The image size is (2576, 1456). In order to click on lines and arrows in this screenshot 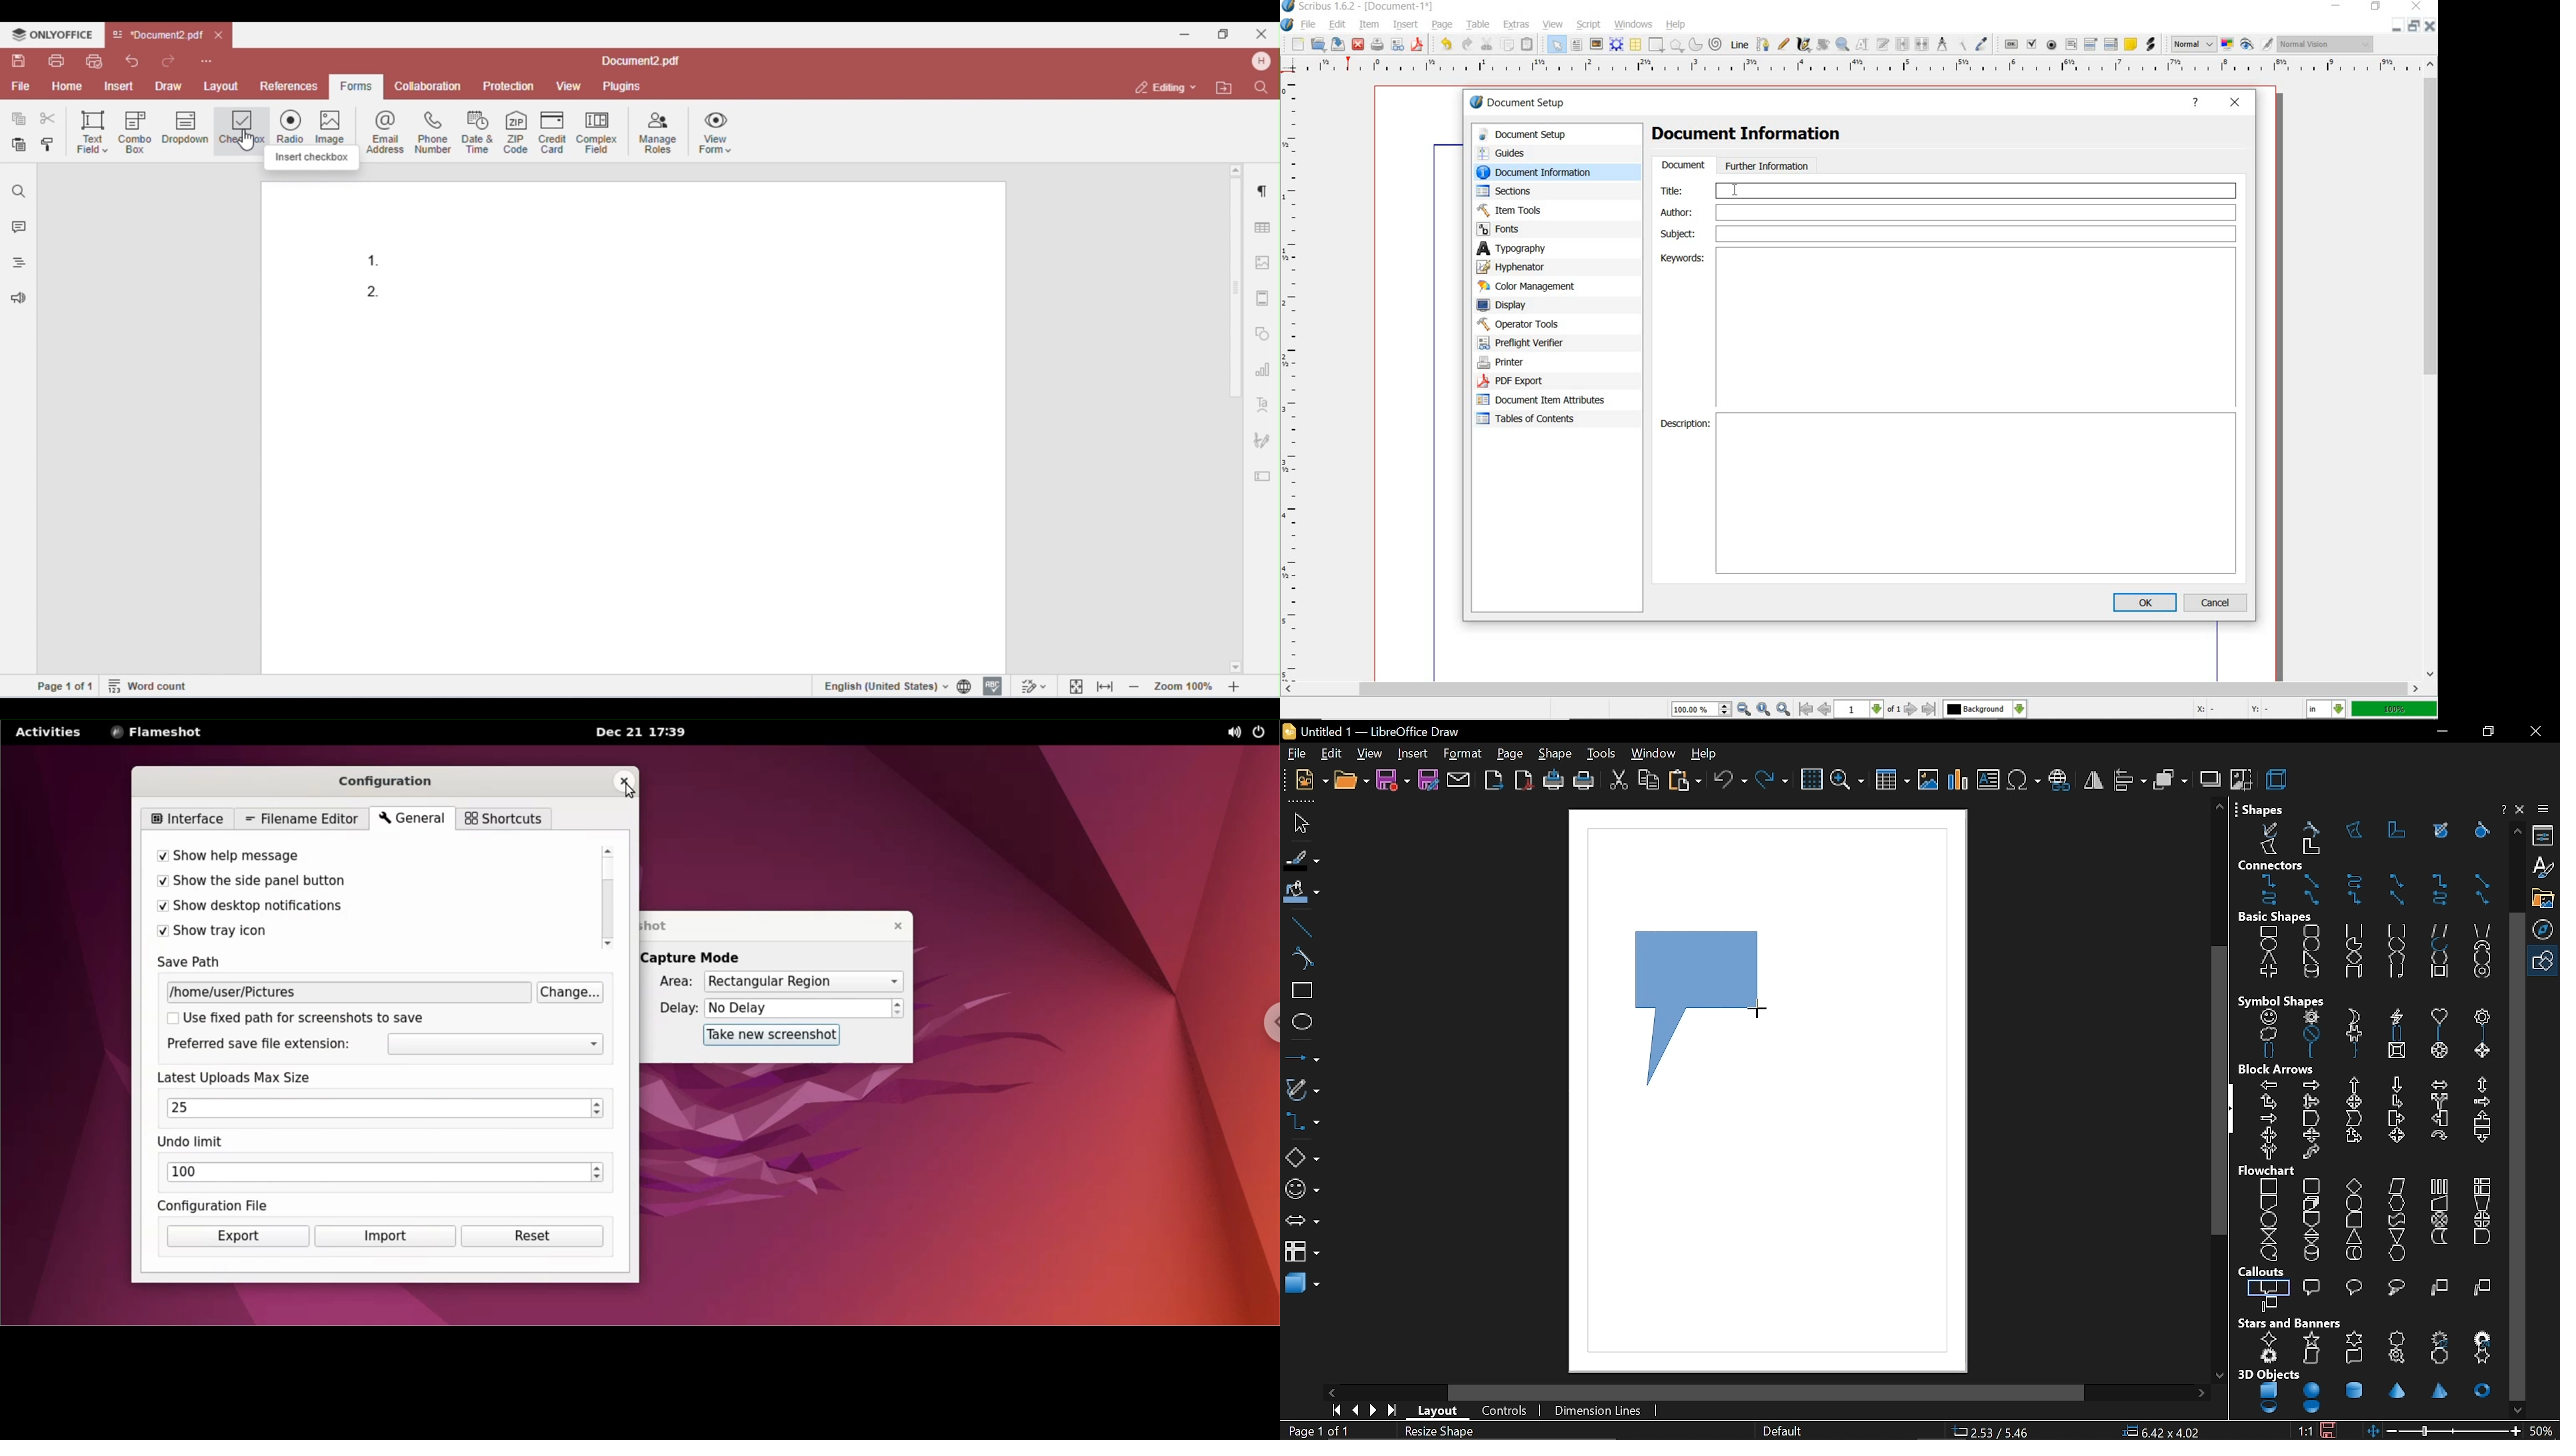, I will do `click(1300, 1054)`.